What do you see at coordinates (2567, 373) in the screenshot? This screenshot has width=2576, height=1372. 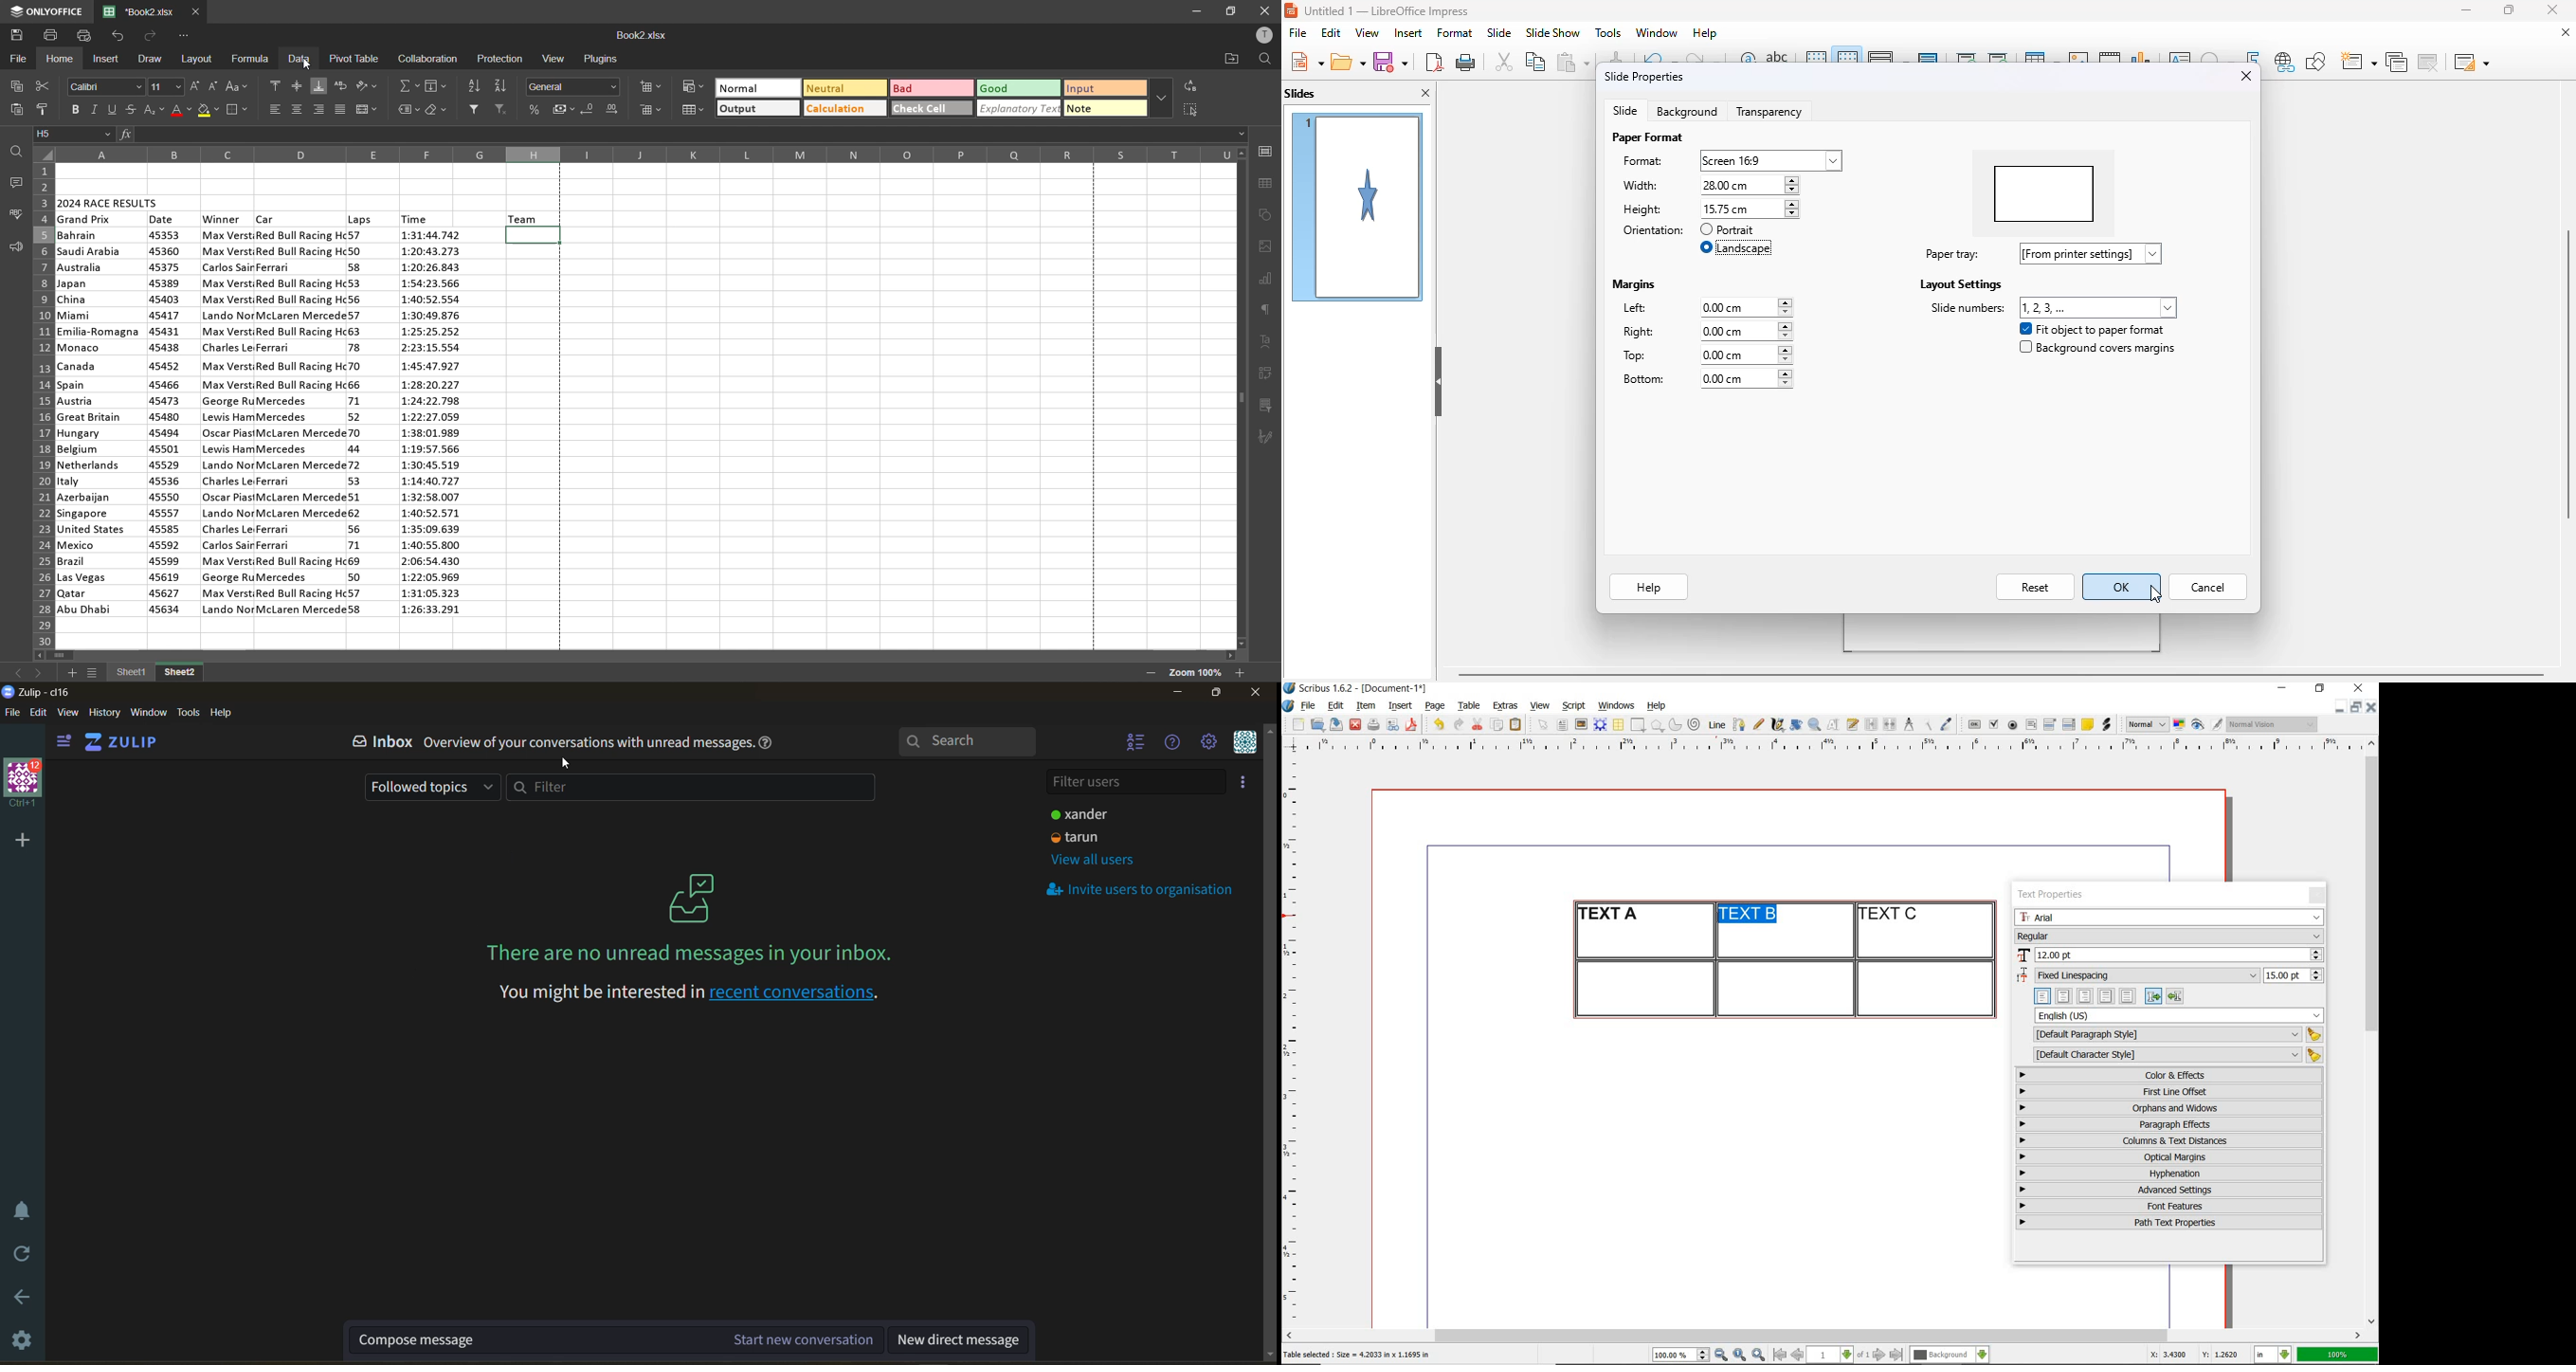 I see `vertical scrollbar` at bounding box center [2567, 373].